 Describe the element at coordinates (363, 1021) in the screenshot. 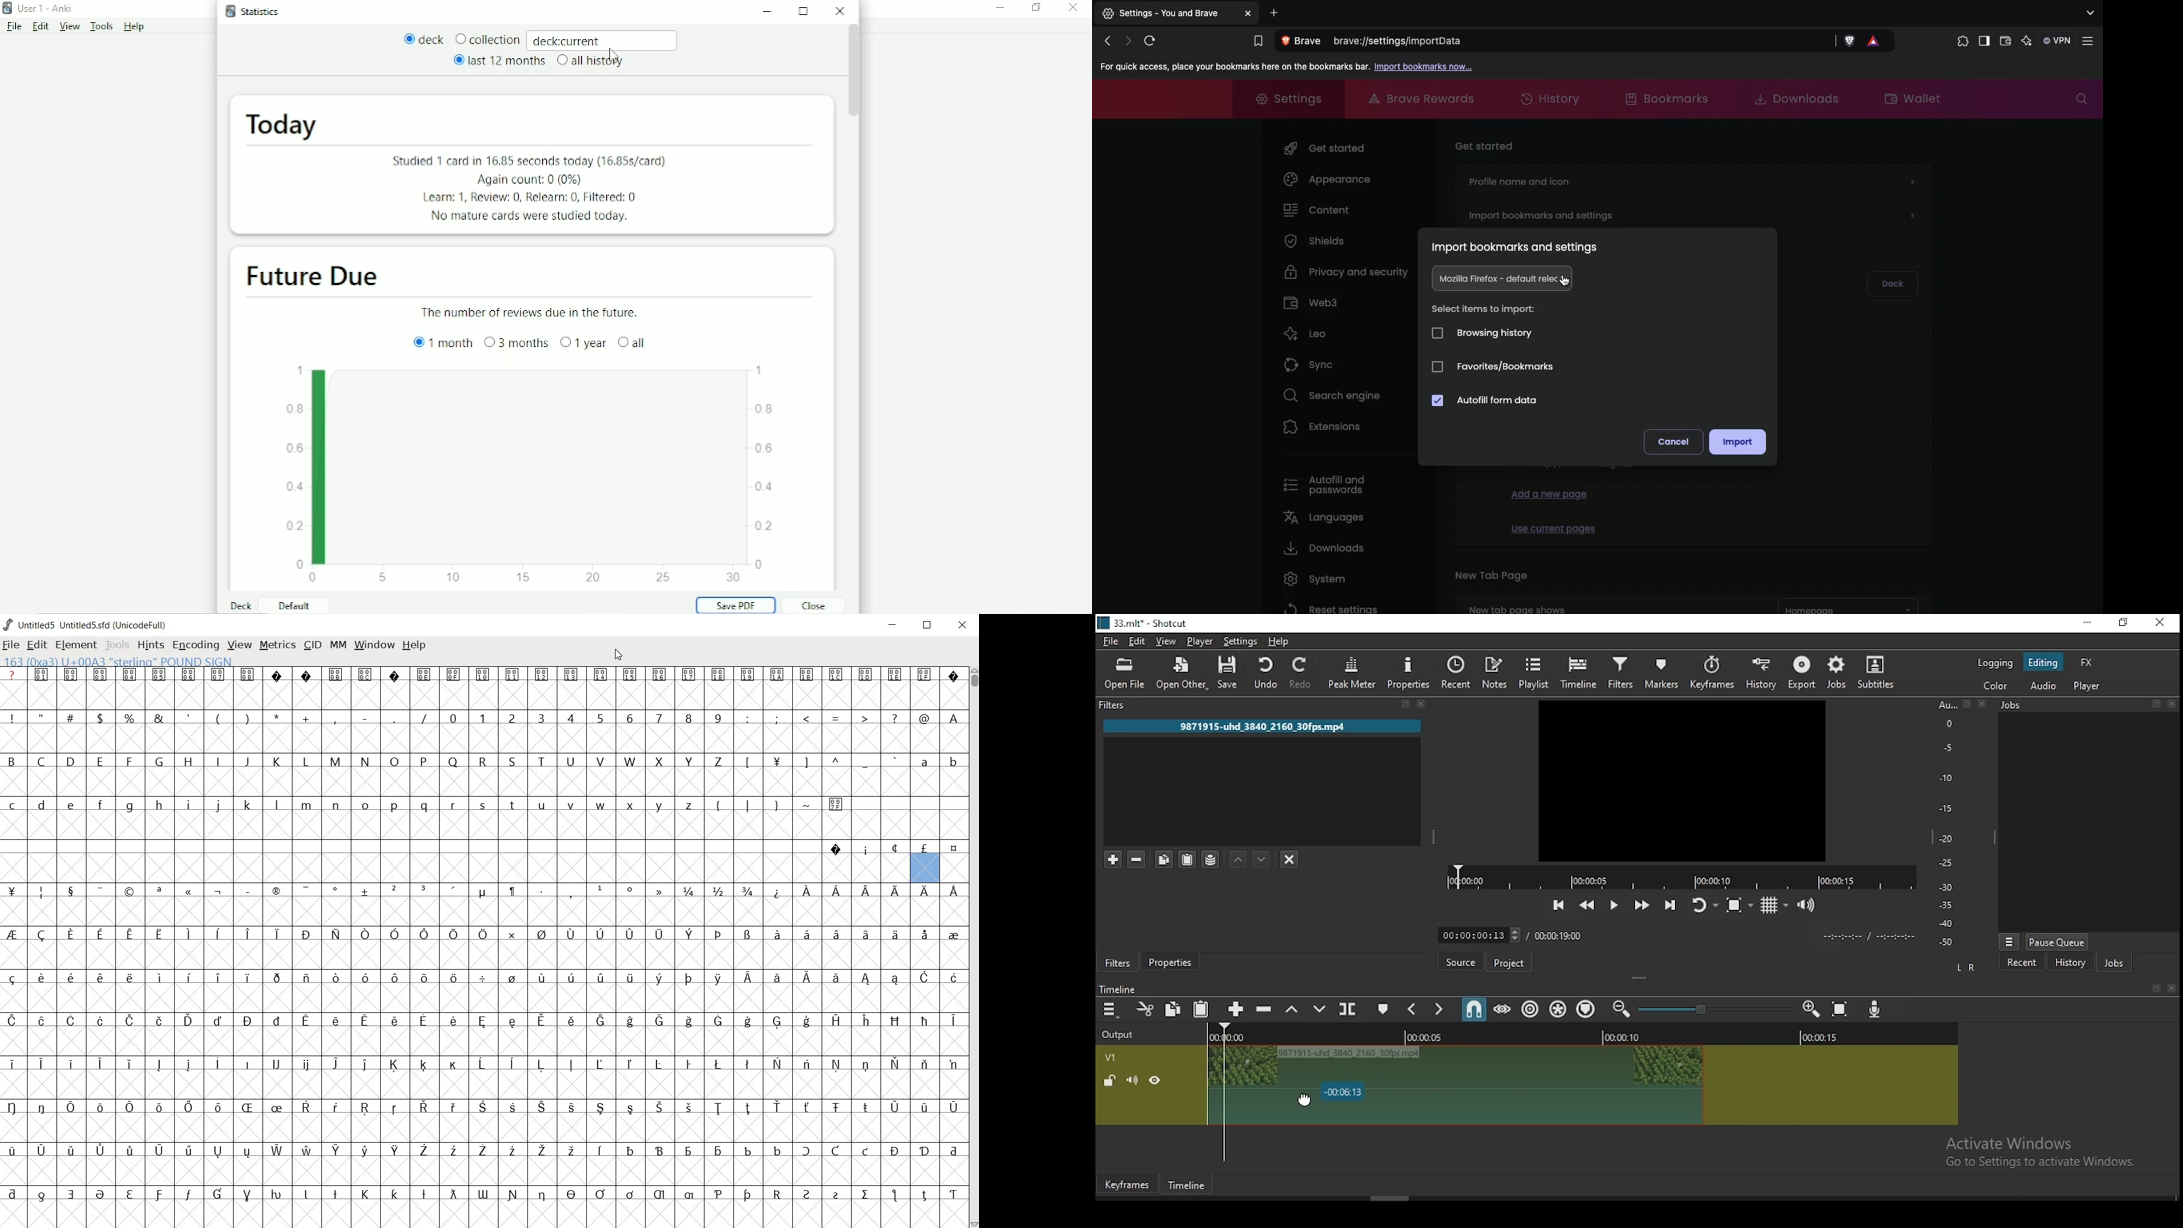

I see `Symbol` at that location.